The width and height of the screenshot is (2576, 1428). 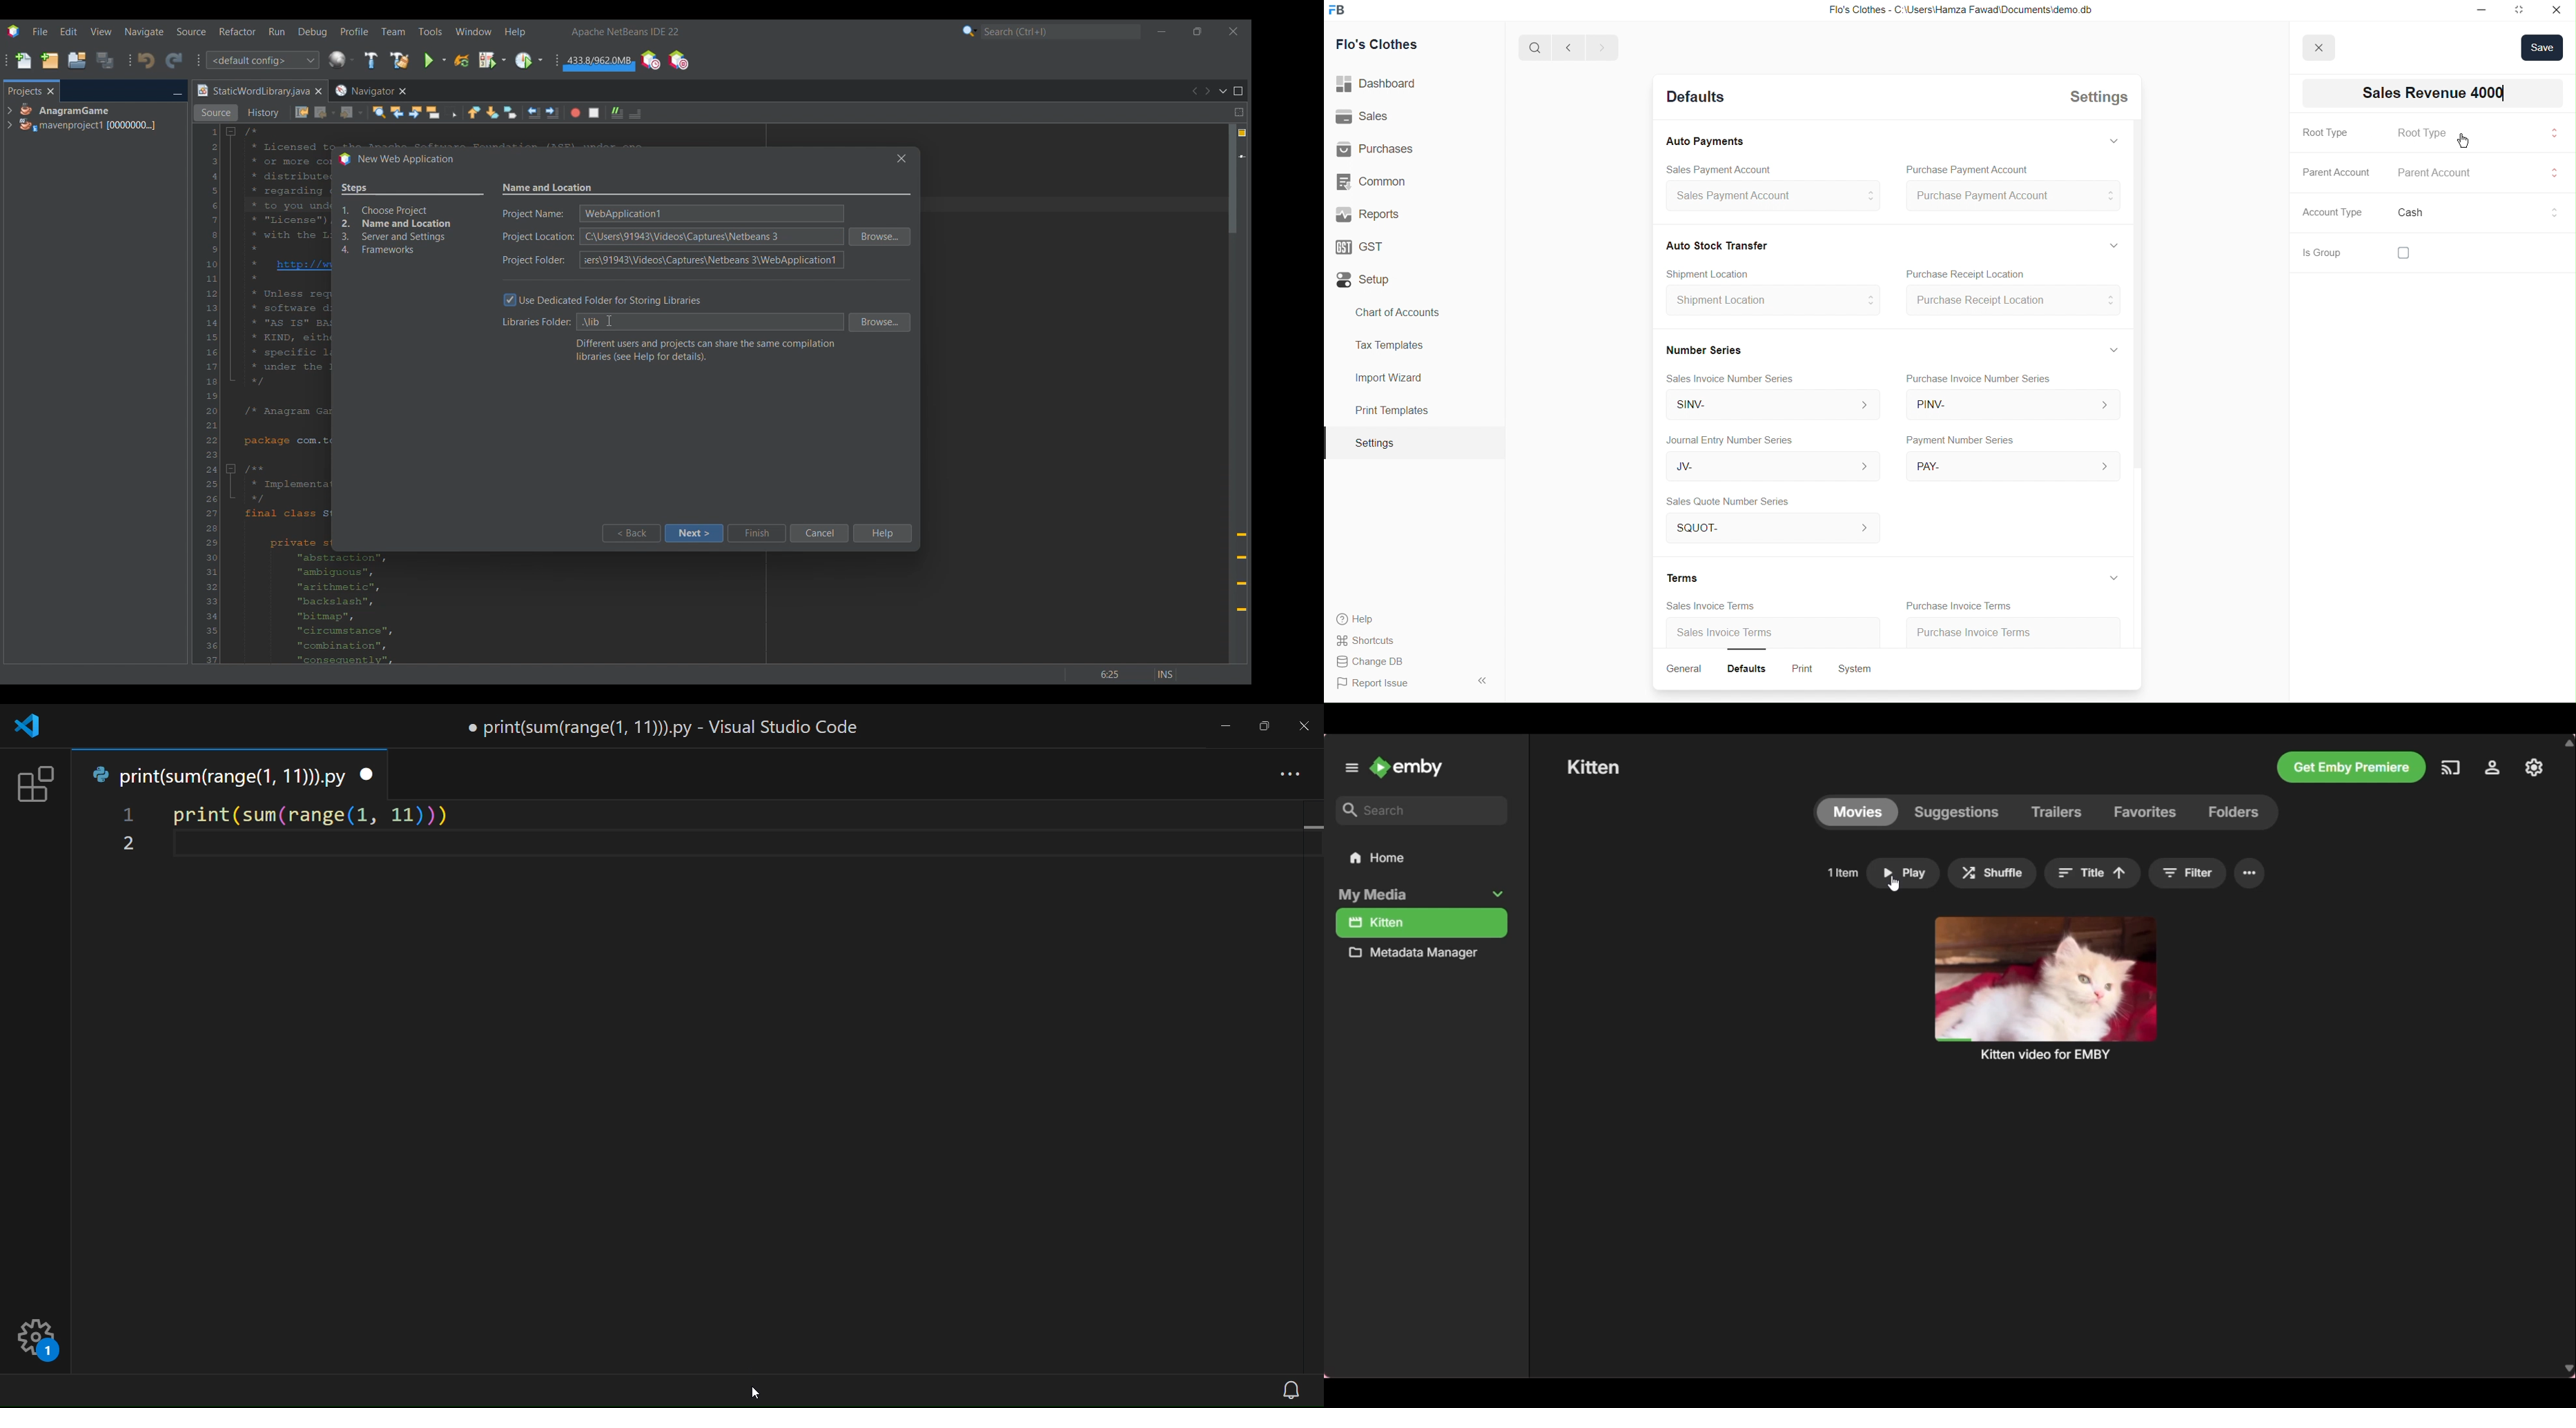 I want to click on more, so click(x=1291, y=776).